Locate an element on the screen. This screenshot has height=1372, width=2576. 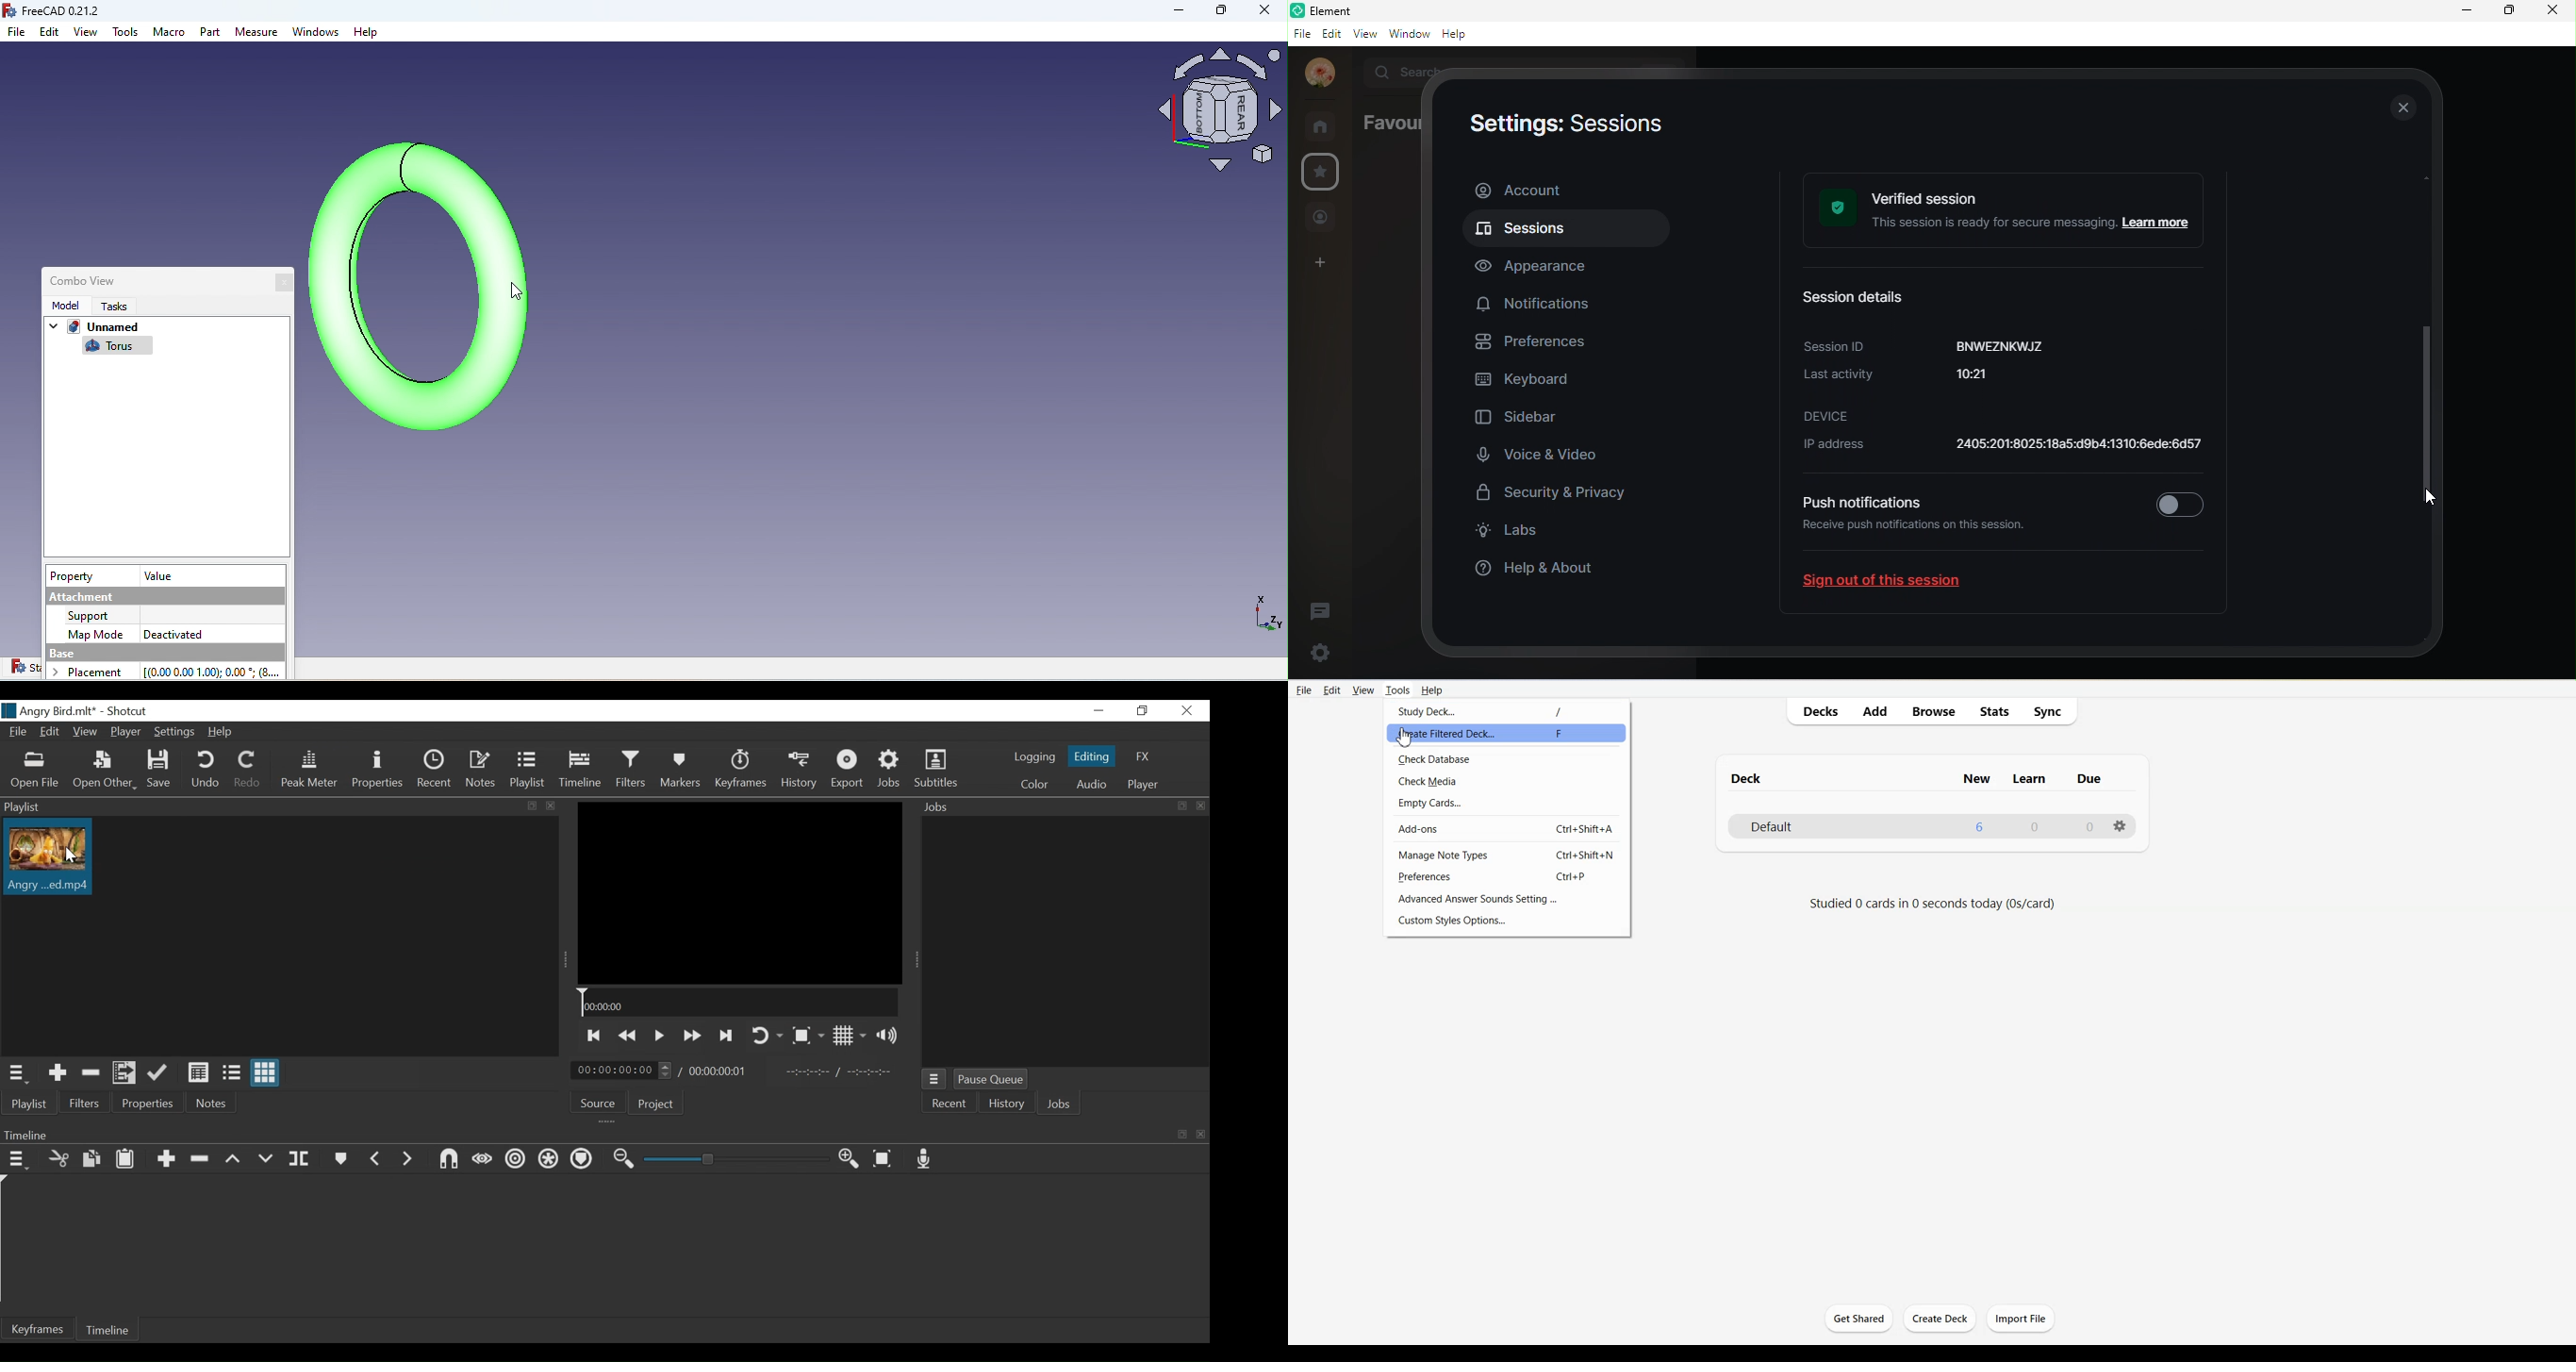
Keyframe is located at coordinates (37, 1330).